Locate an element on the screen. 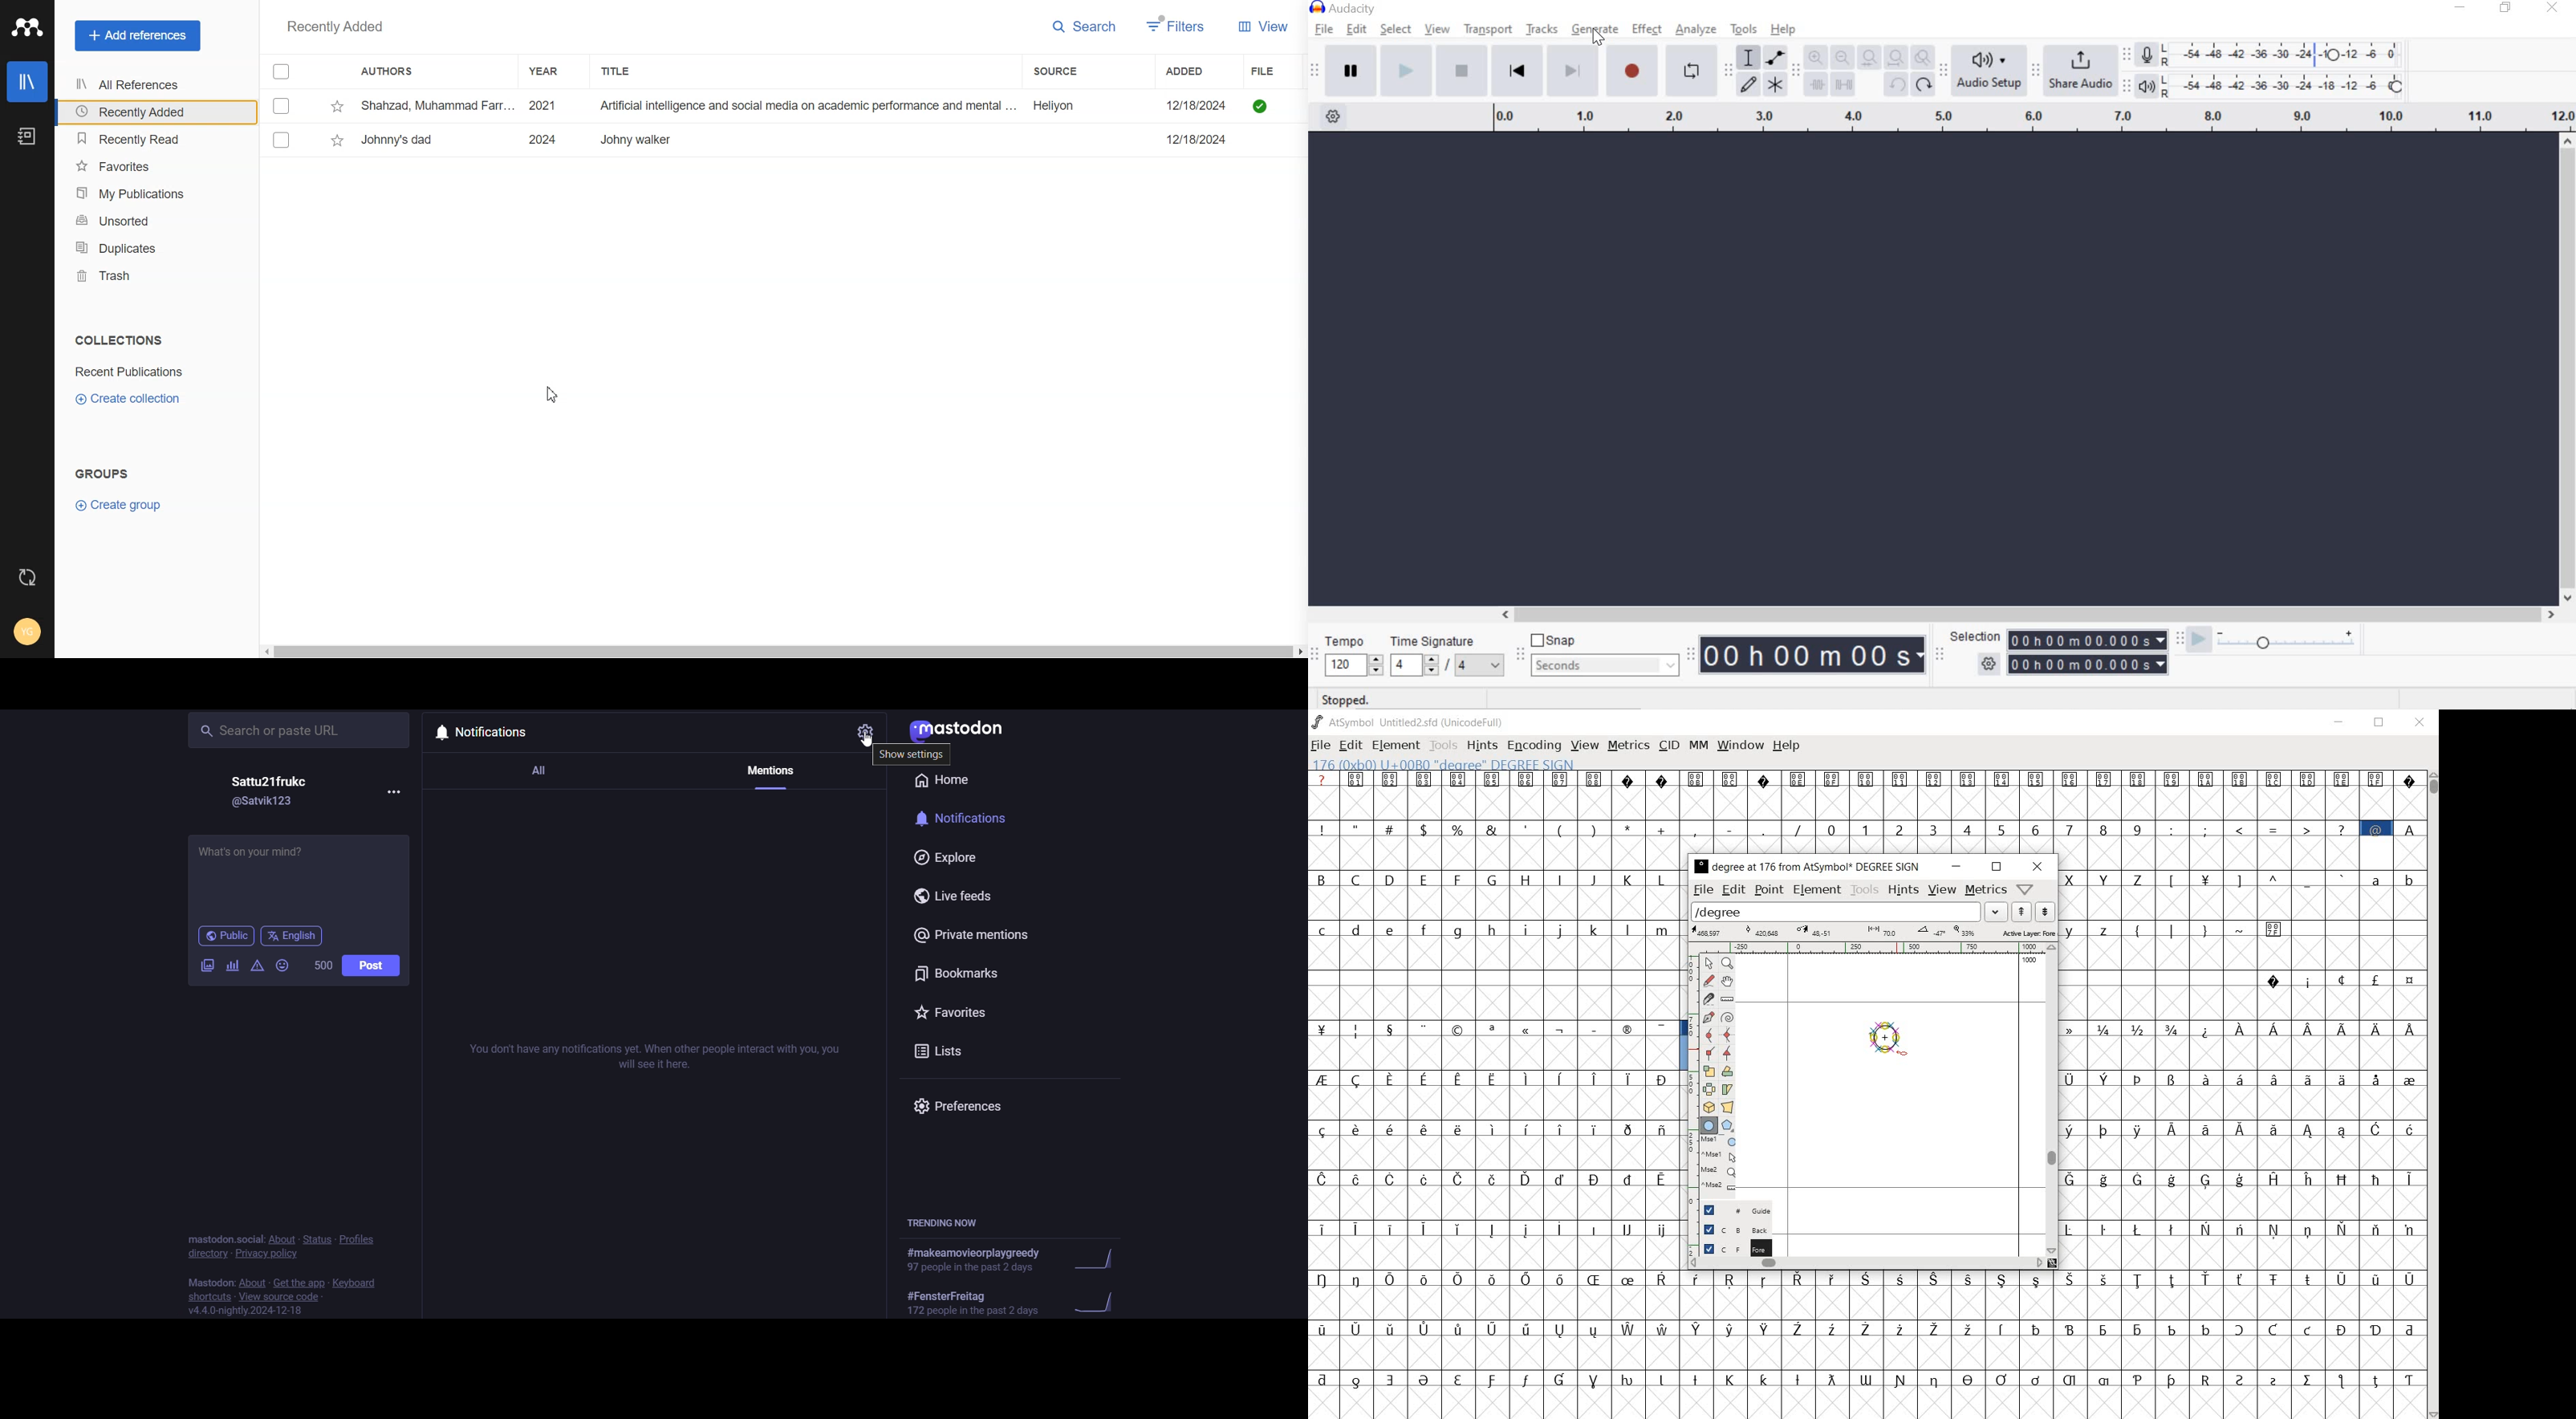 Image resolution: width=2576 pixels, height=1428 pixels. Recent Publications is located at coordinates (140, 372).